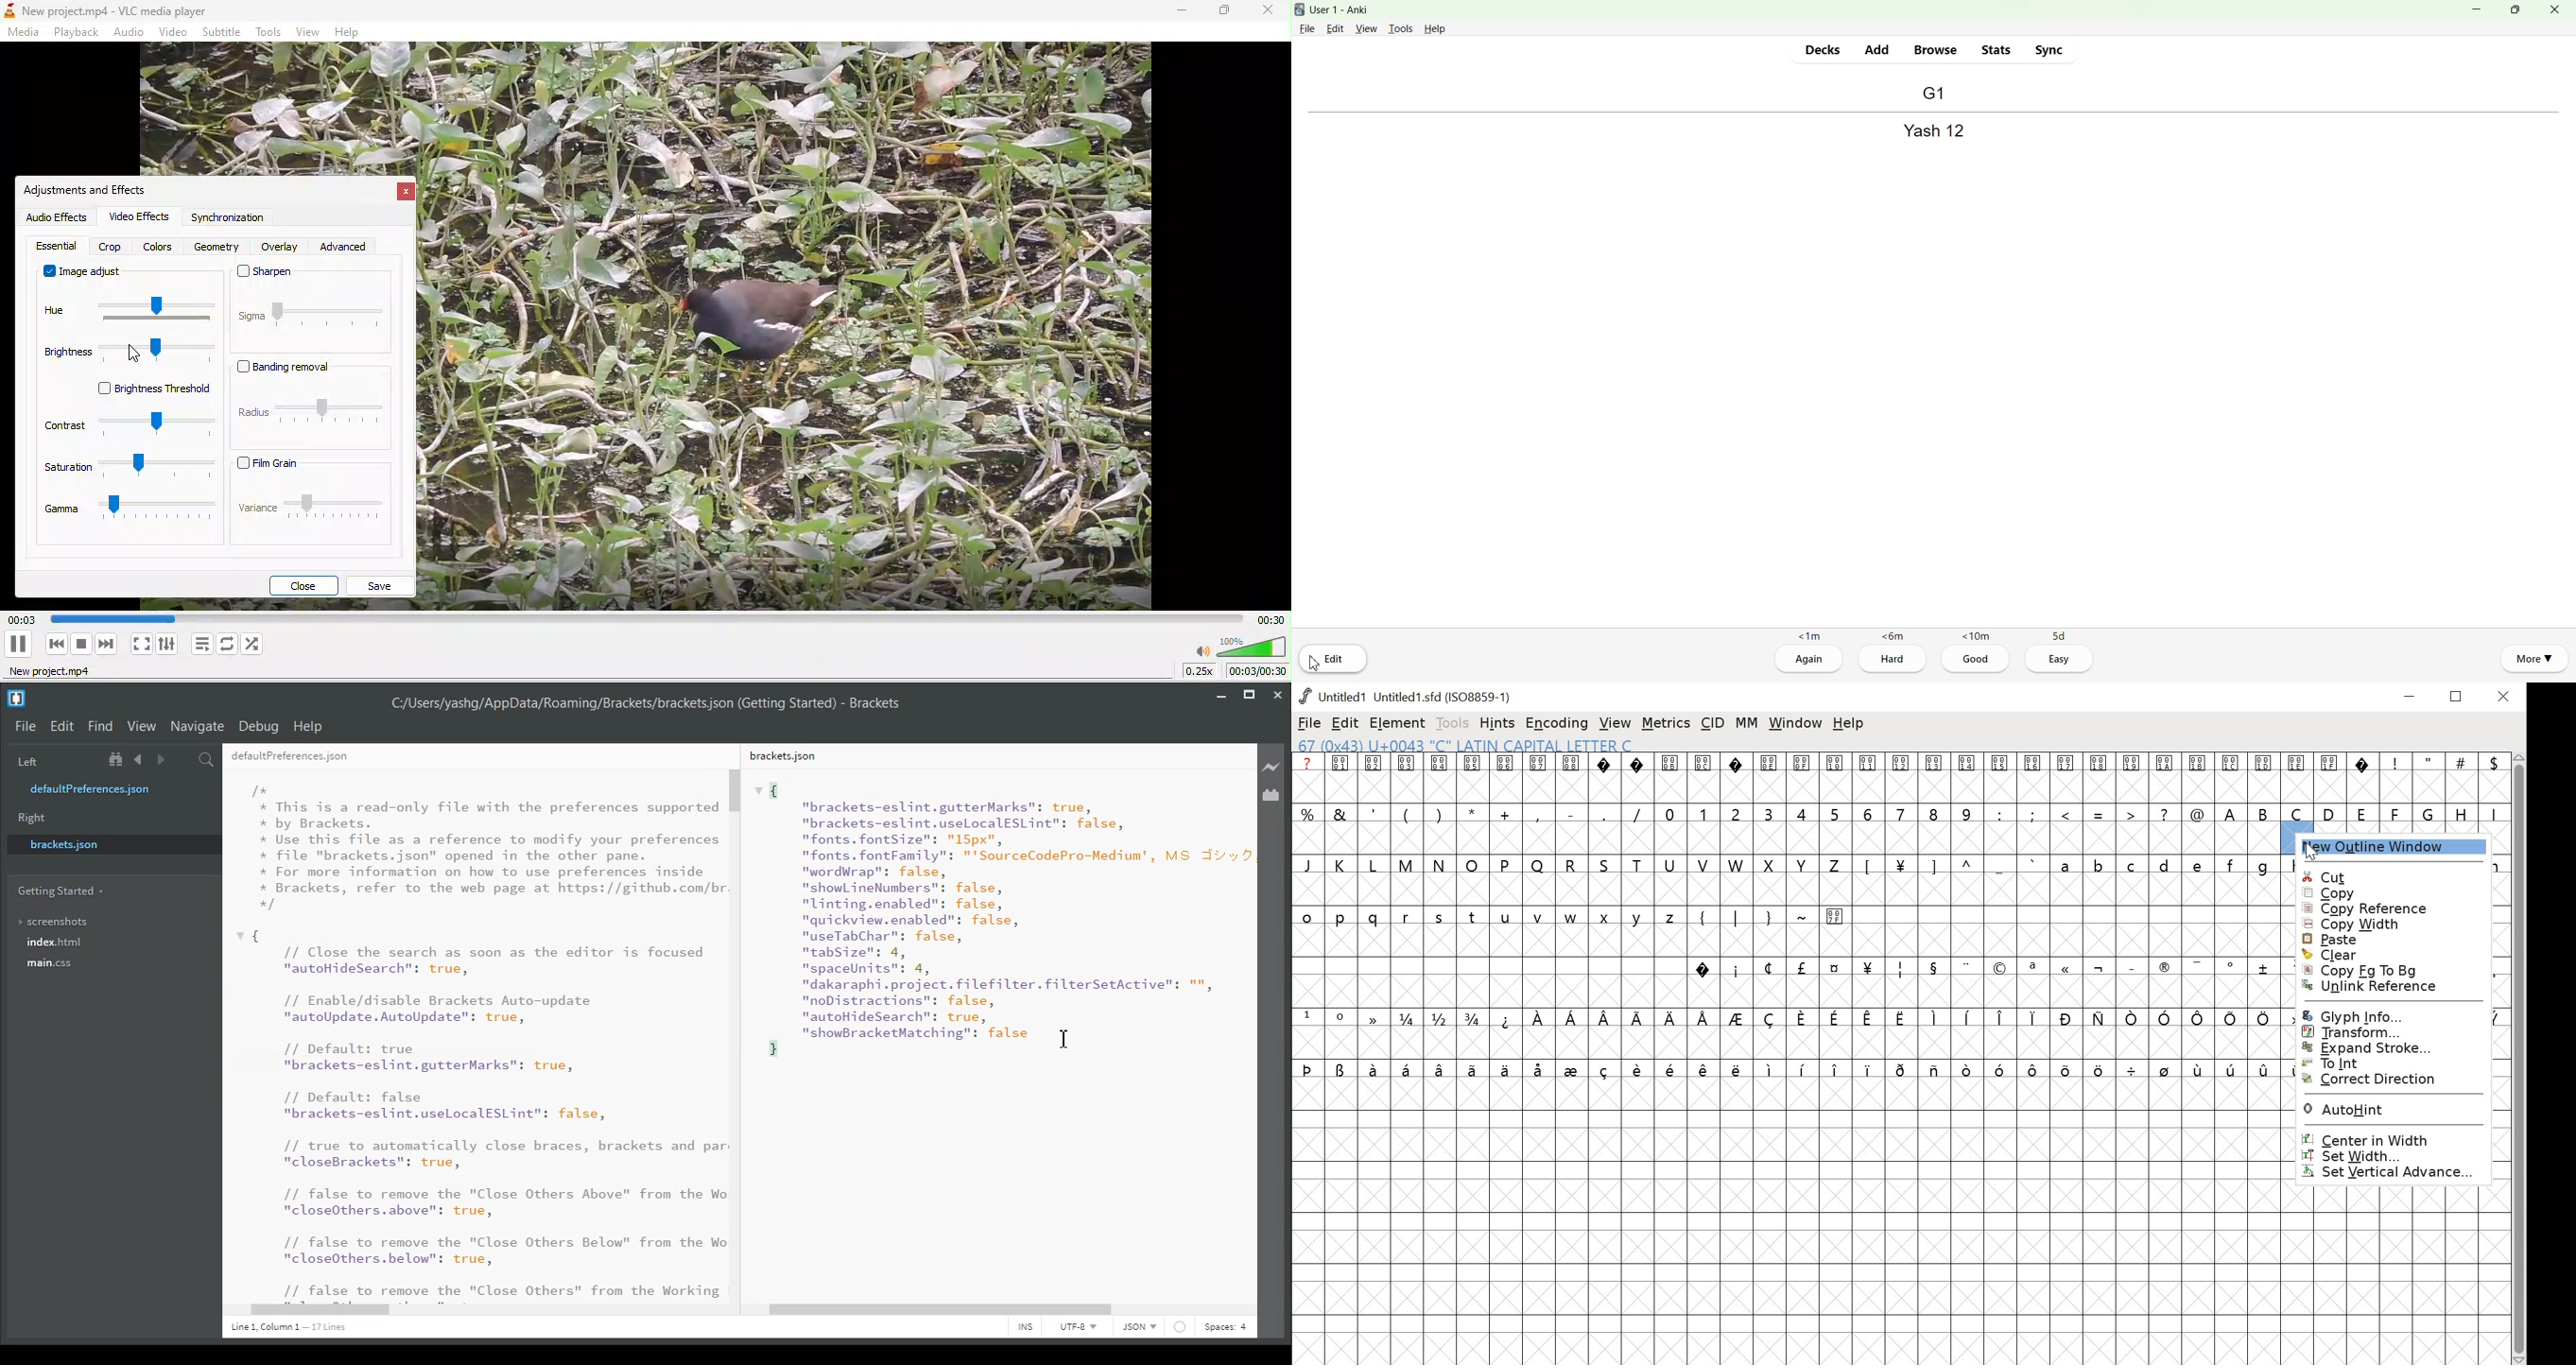 The image size is (2576, 1372). What do you see at coordinates (56, 673) in the screenshot?
I see `new project mp4` at bounding box center [56, 673].